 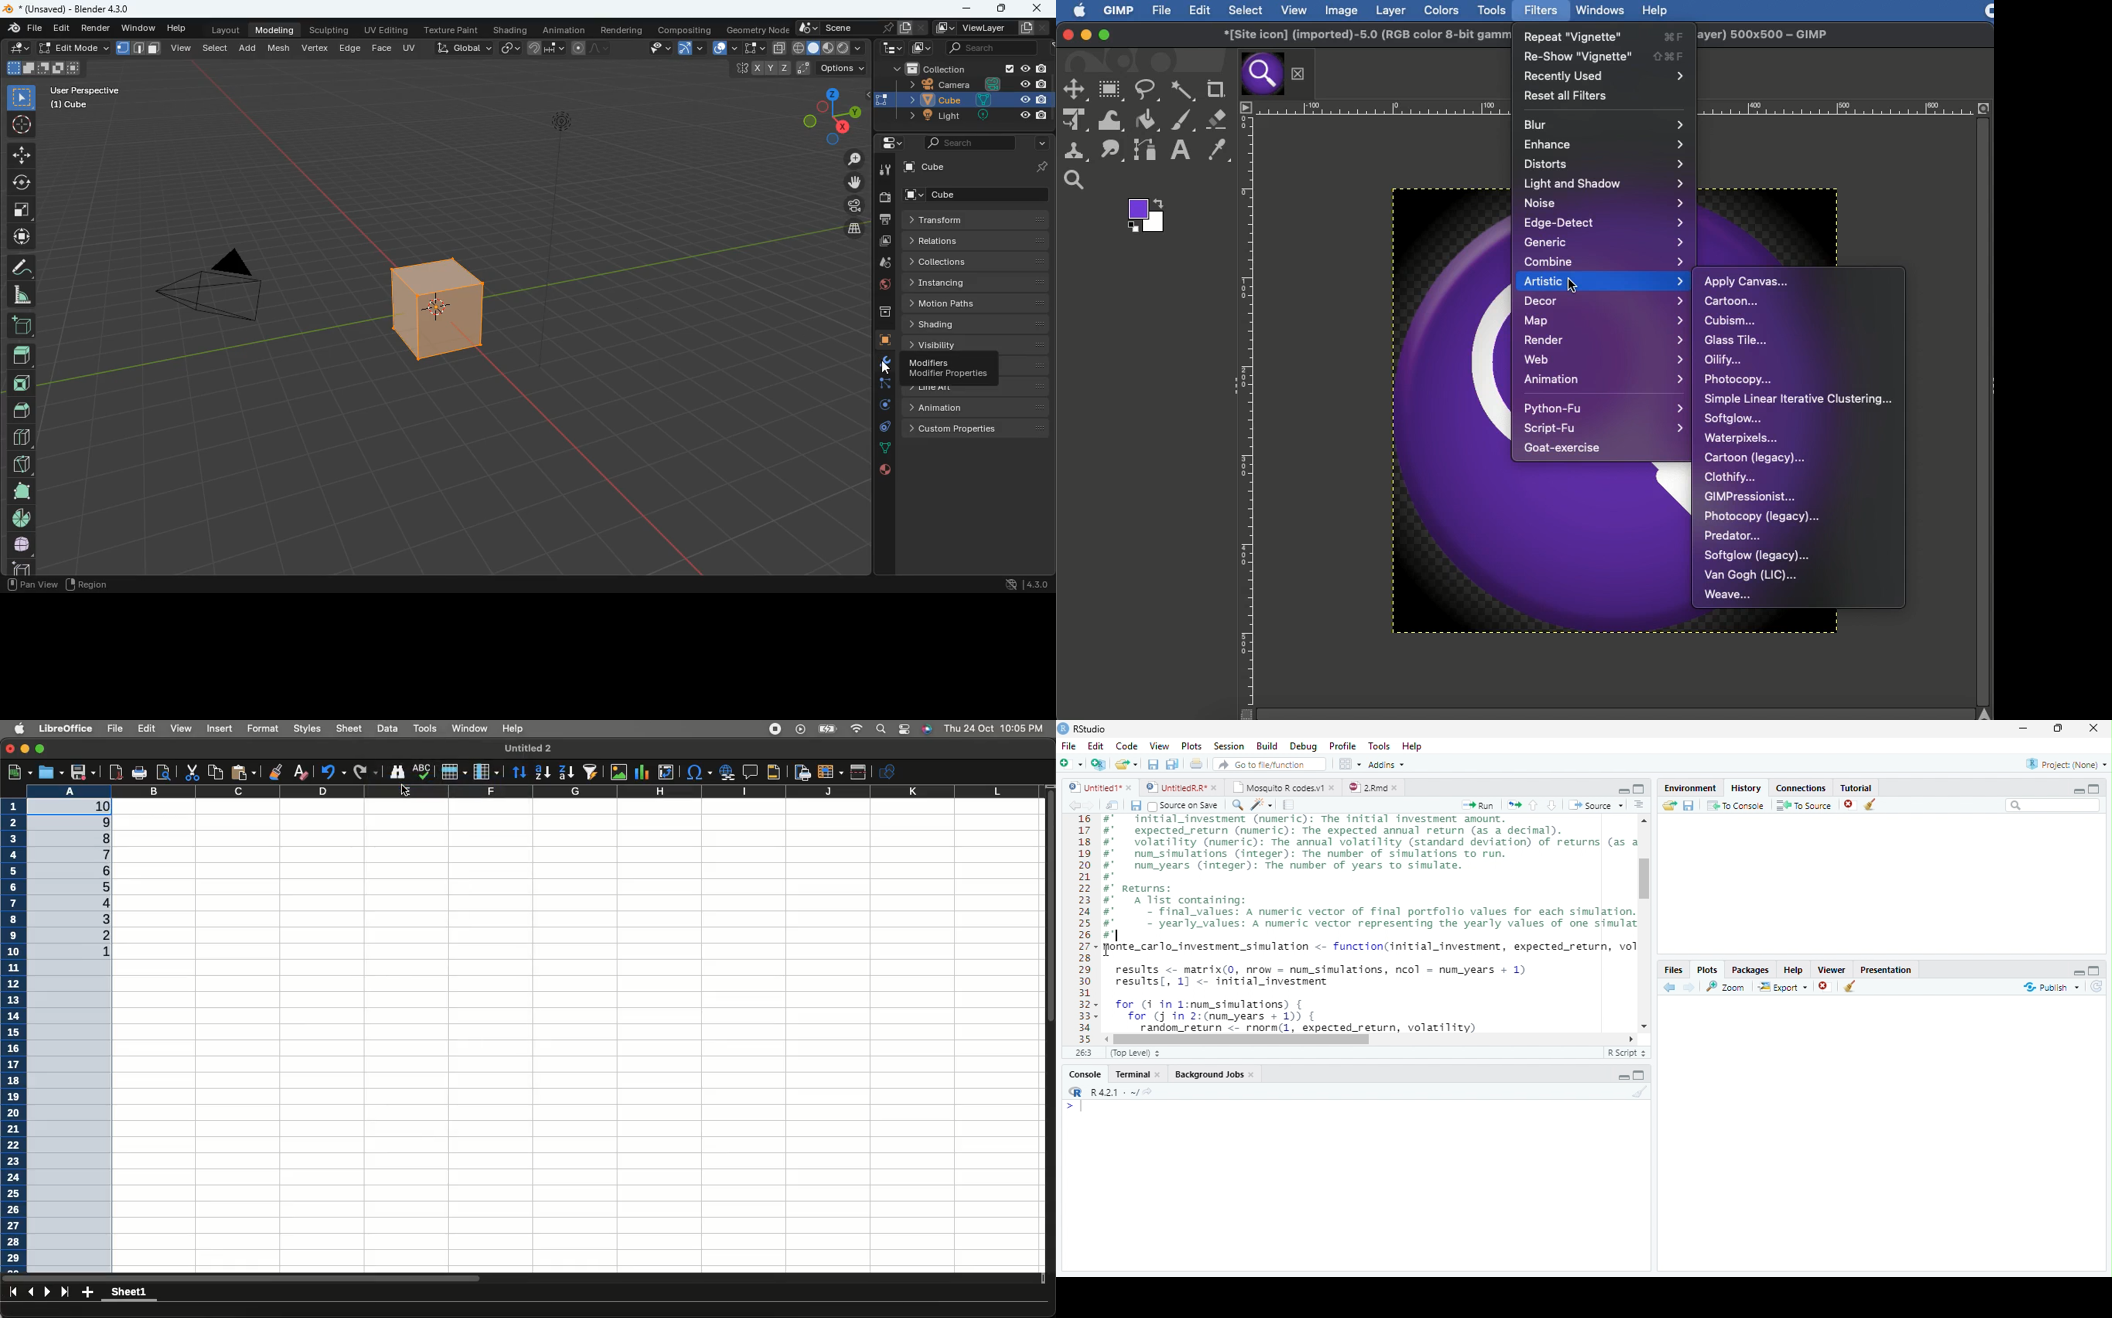 What do you see at coordinates (1604, 184) in the screenshot?
I see `Light and shadow` at bounding box center [1604, 184].